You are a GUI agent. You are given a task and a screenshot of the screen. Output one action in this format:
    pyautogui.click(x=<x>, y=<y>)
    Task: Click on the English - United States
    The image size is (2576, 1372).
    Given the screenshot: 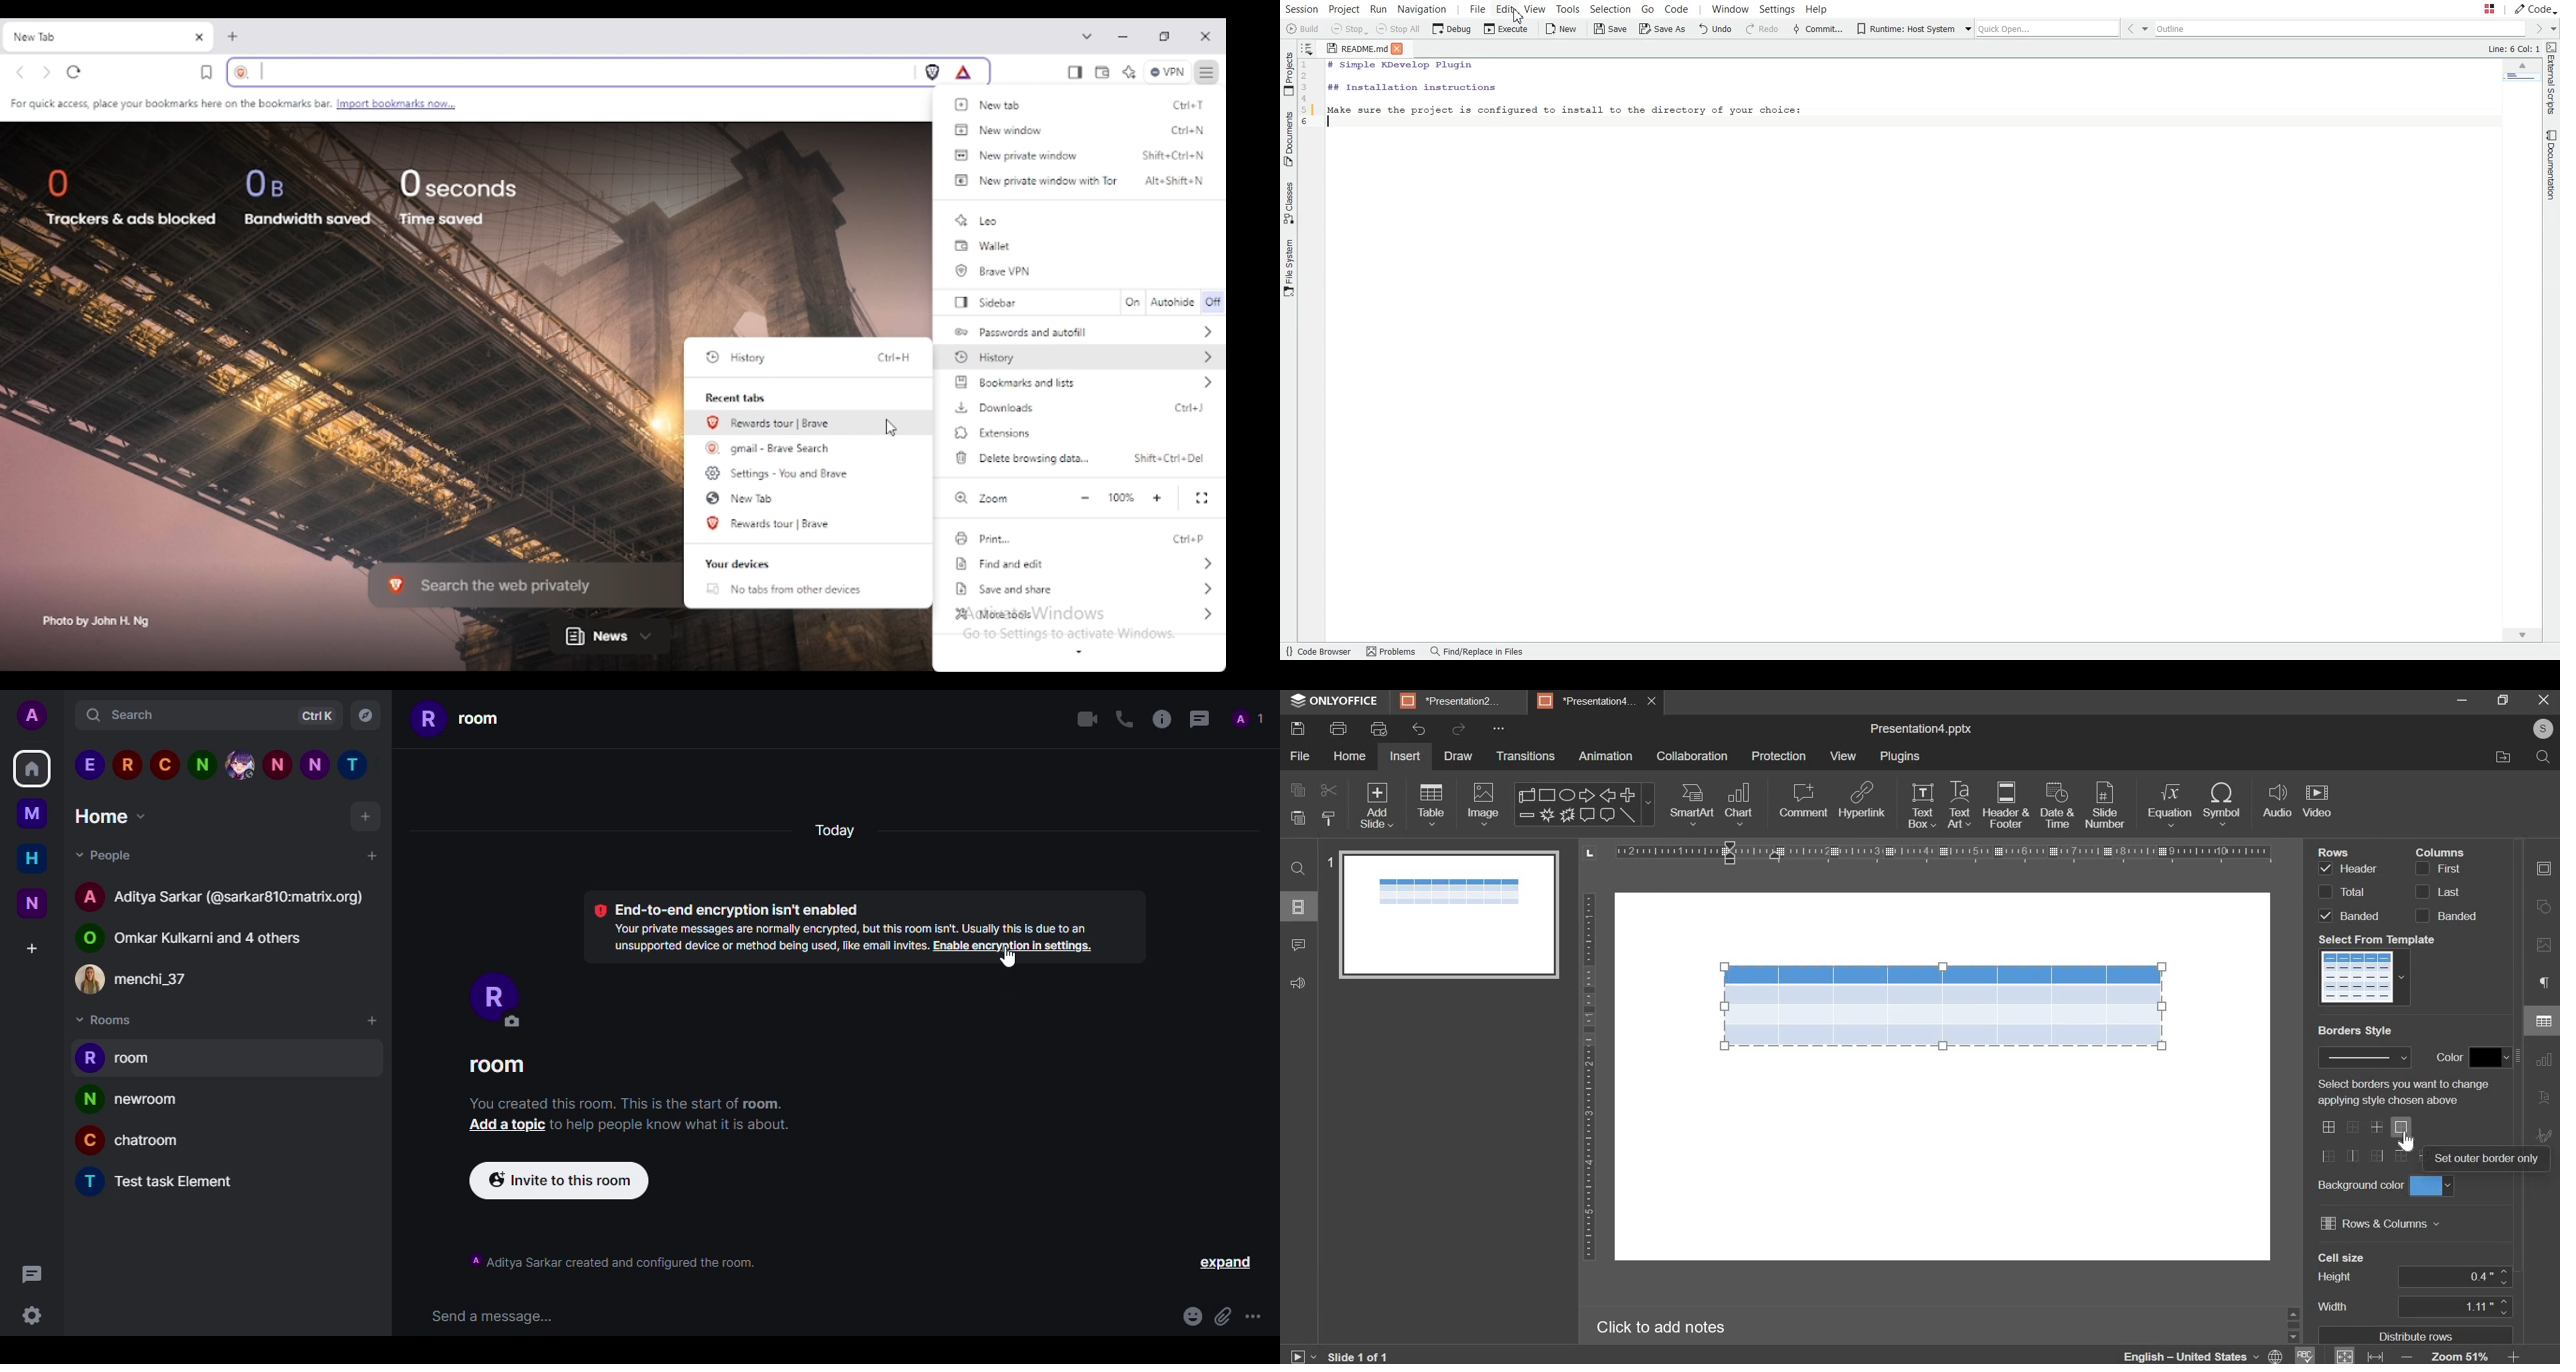 What is the action you would take?
    pyautogui.click(x=2191, y=1357)
    